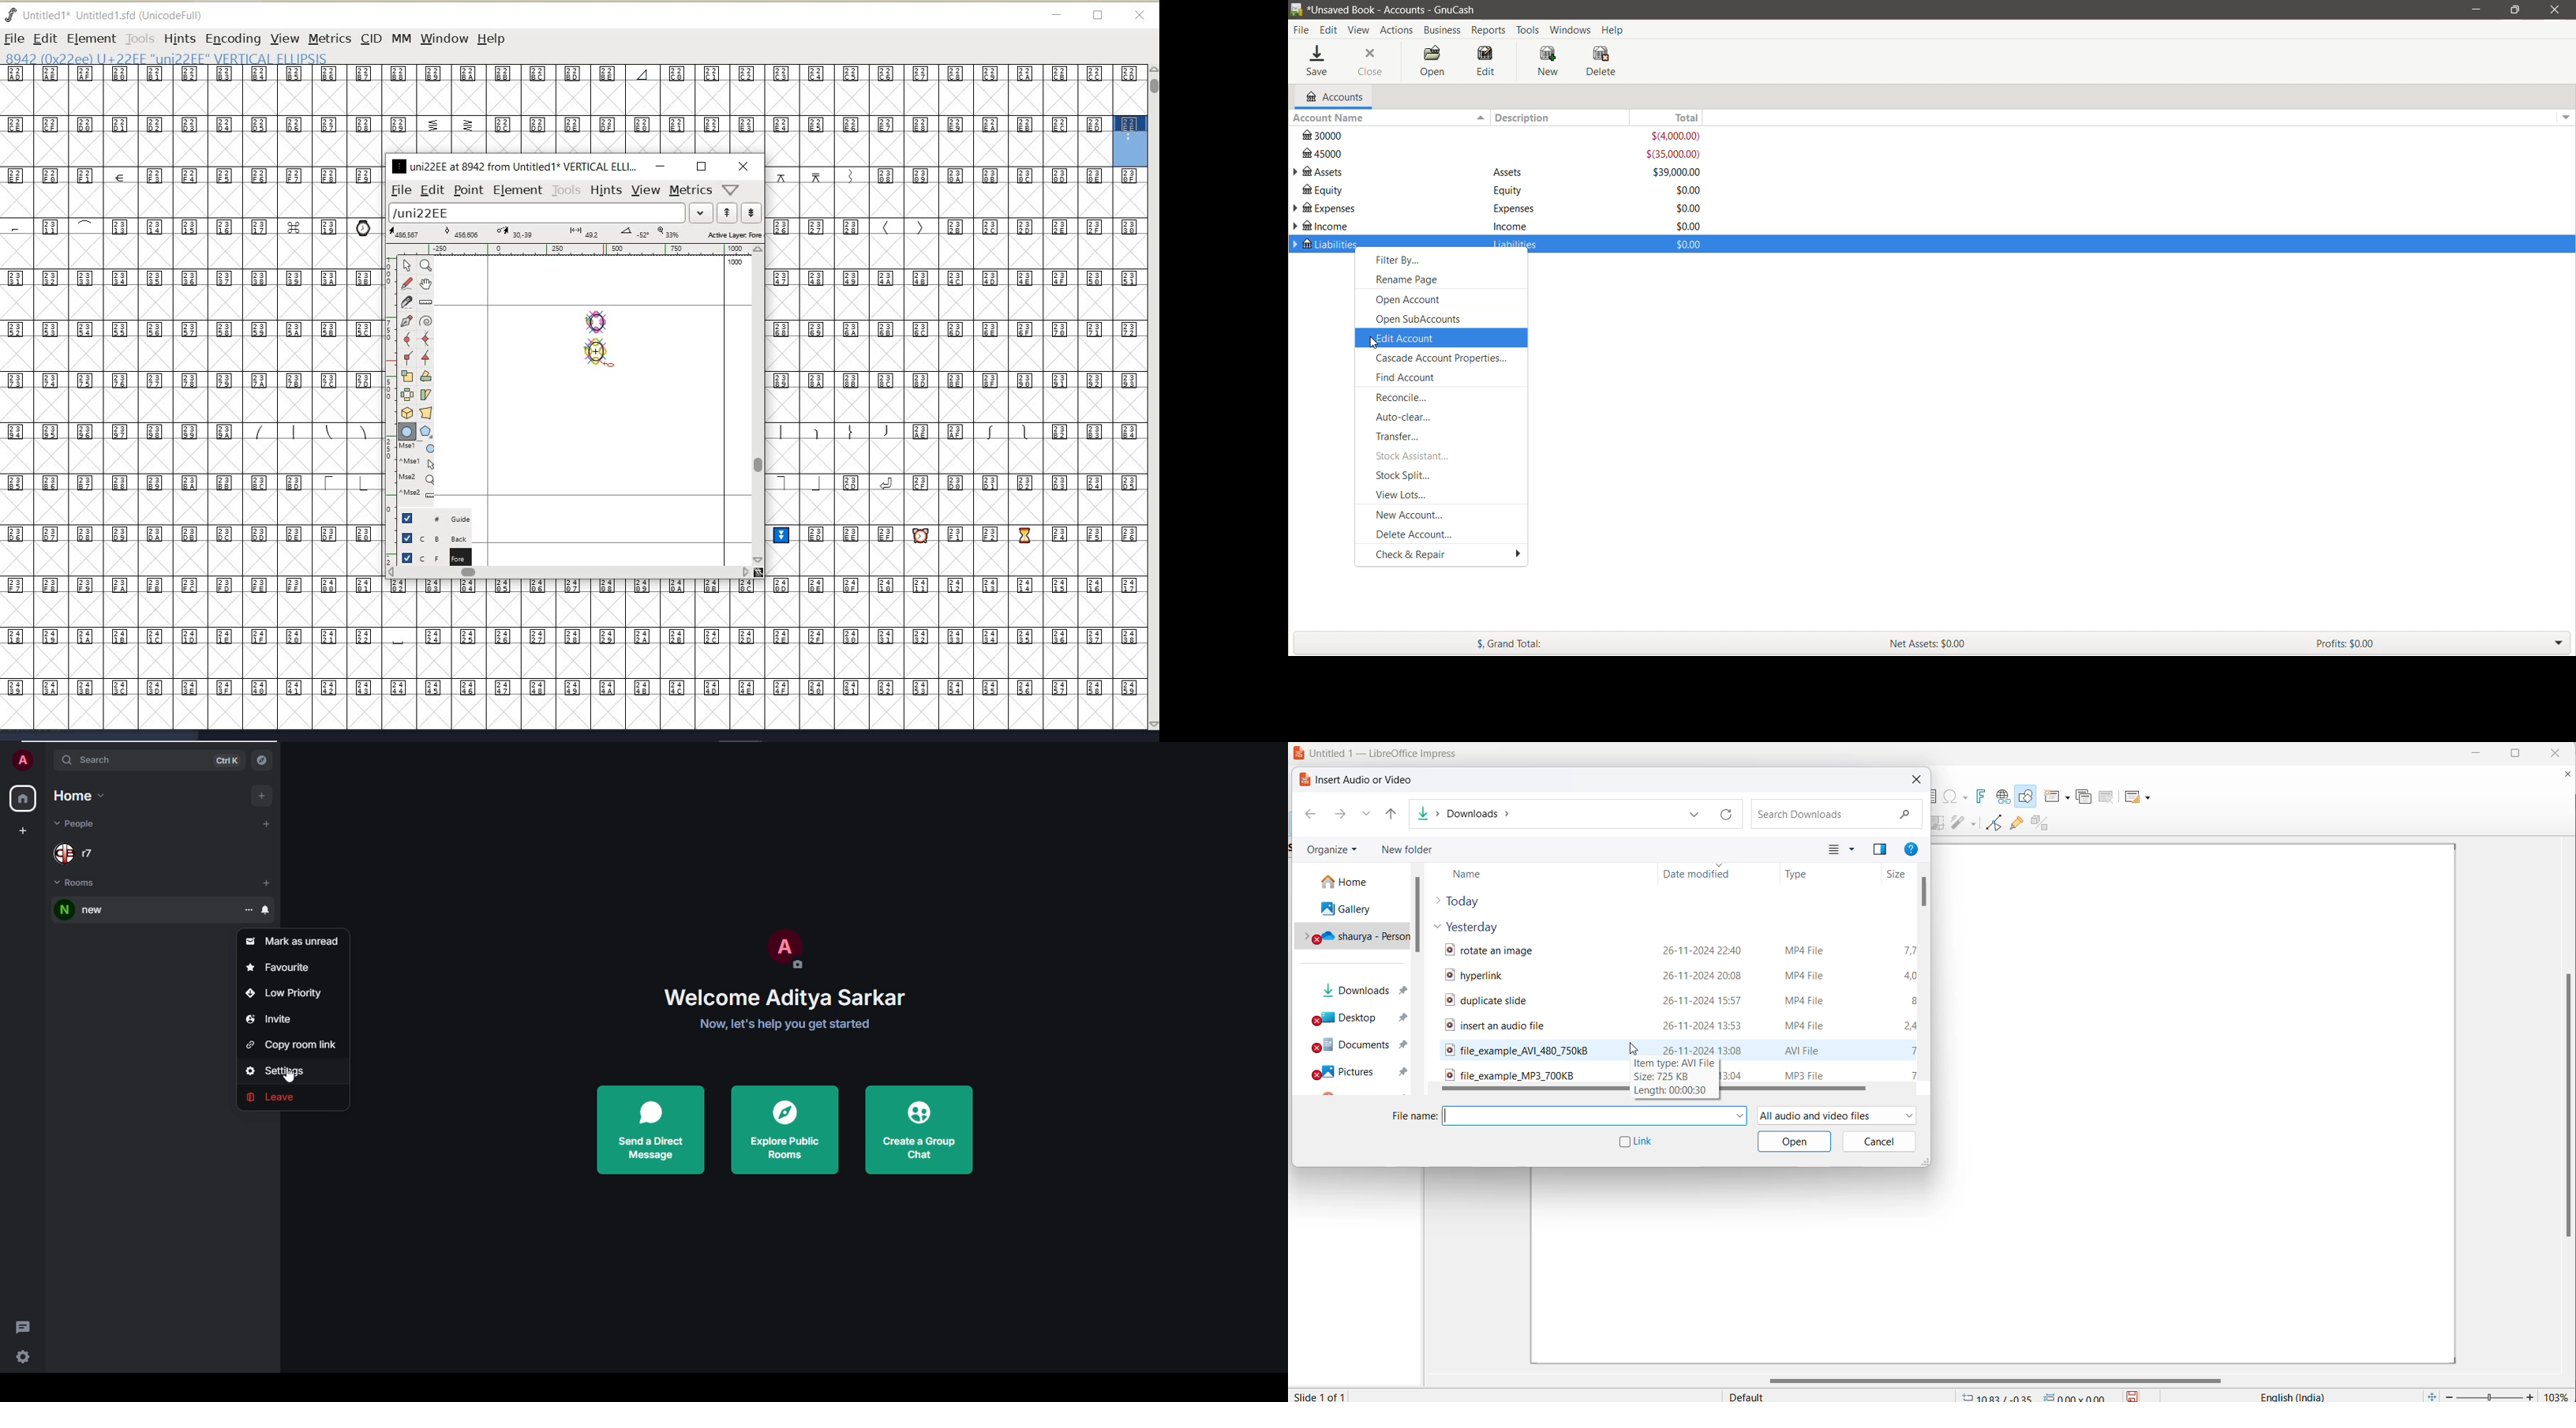  What do you see at coordinates (2087, 796) in the screenshot?
I see `duplicate slide` at bounding box center [2087, 796].